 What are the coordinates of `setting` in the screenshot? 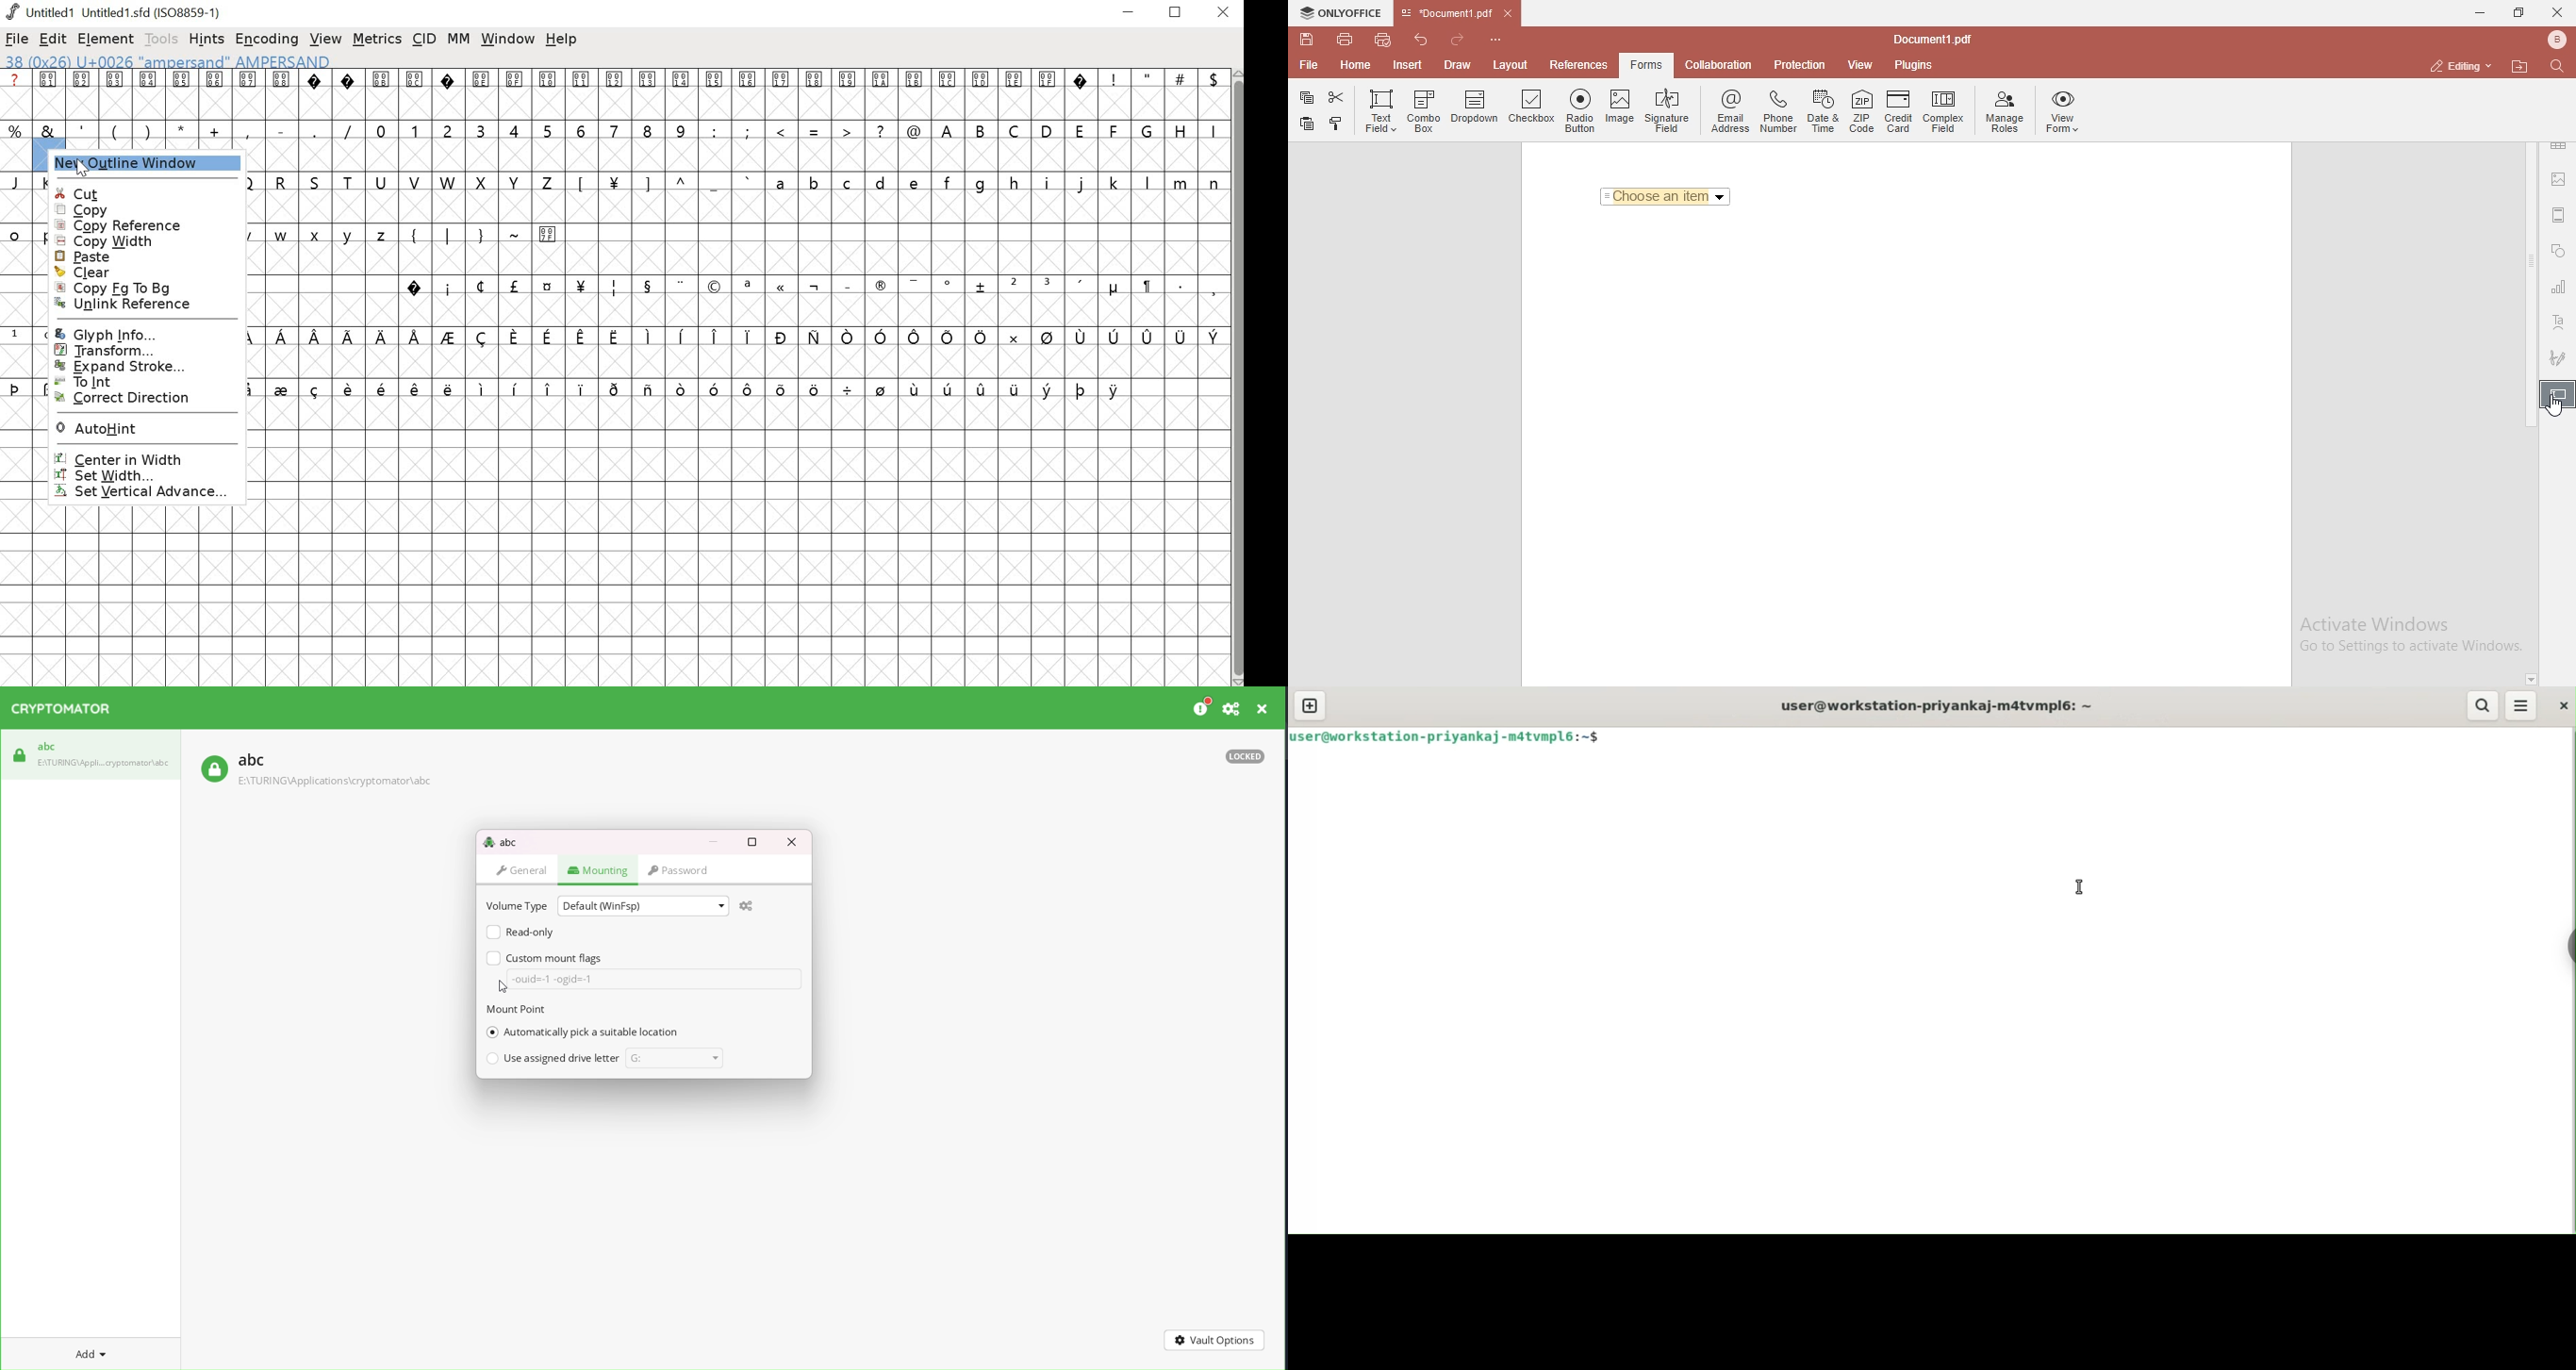 It's located at (1230, 709).